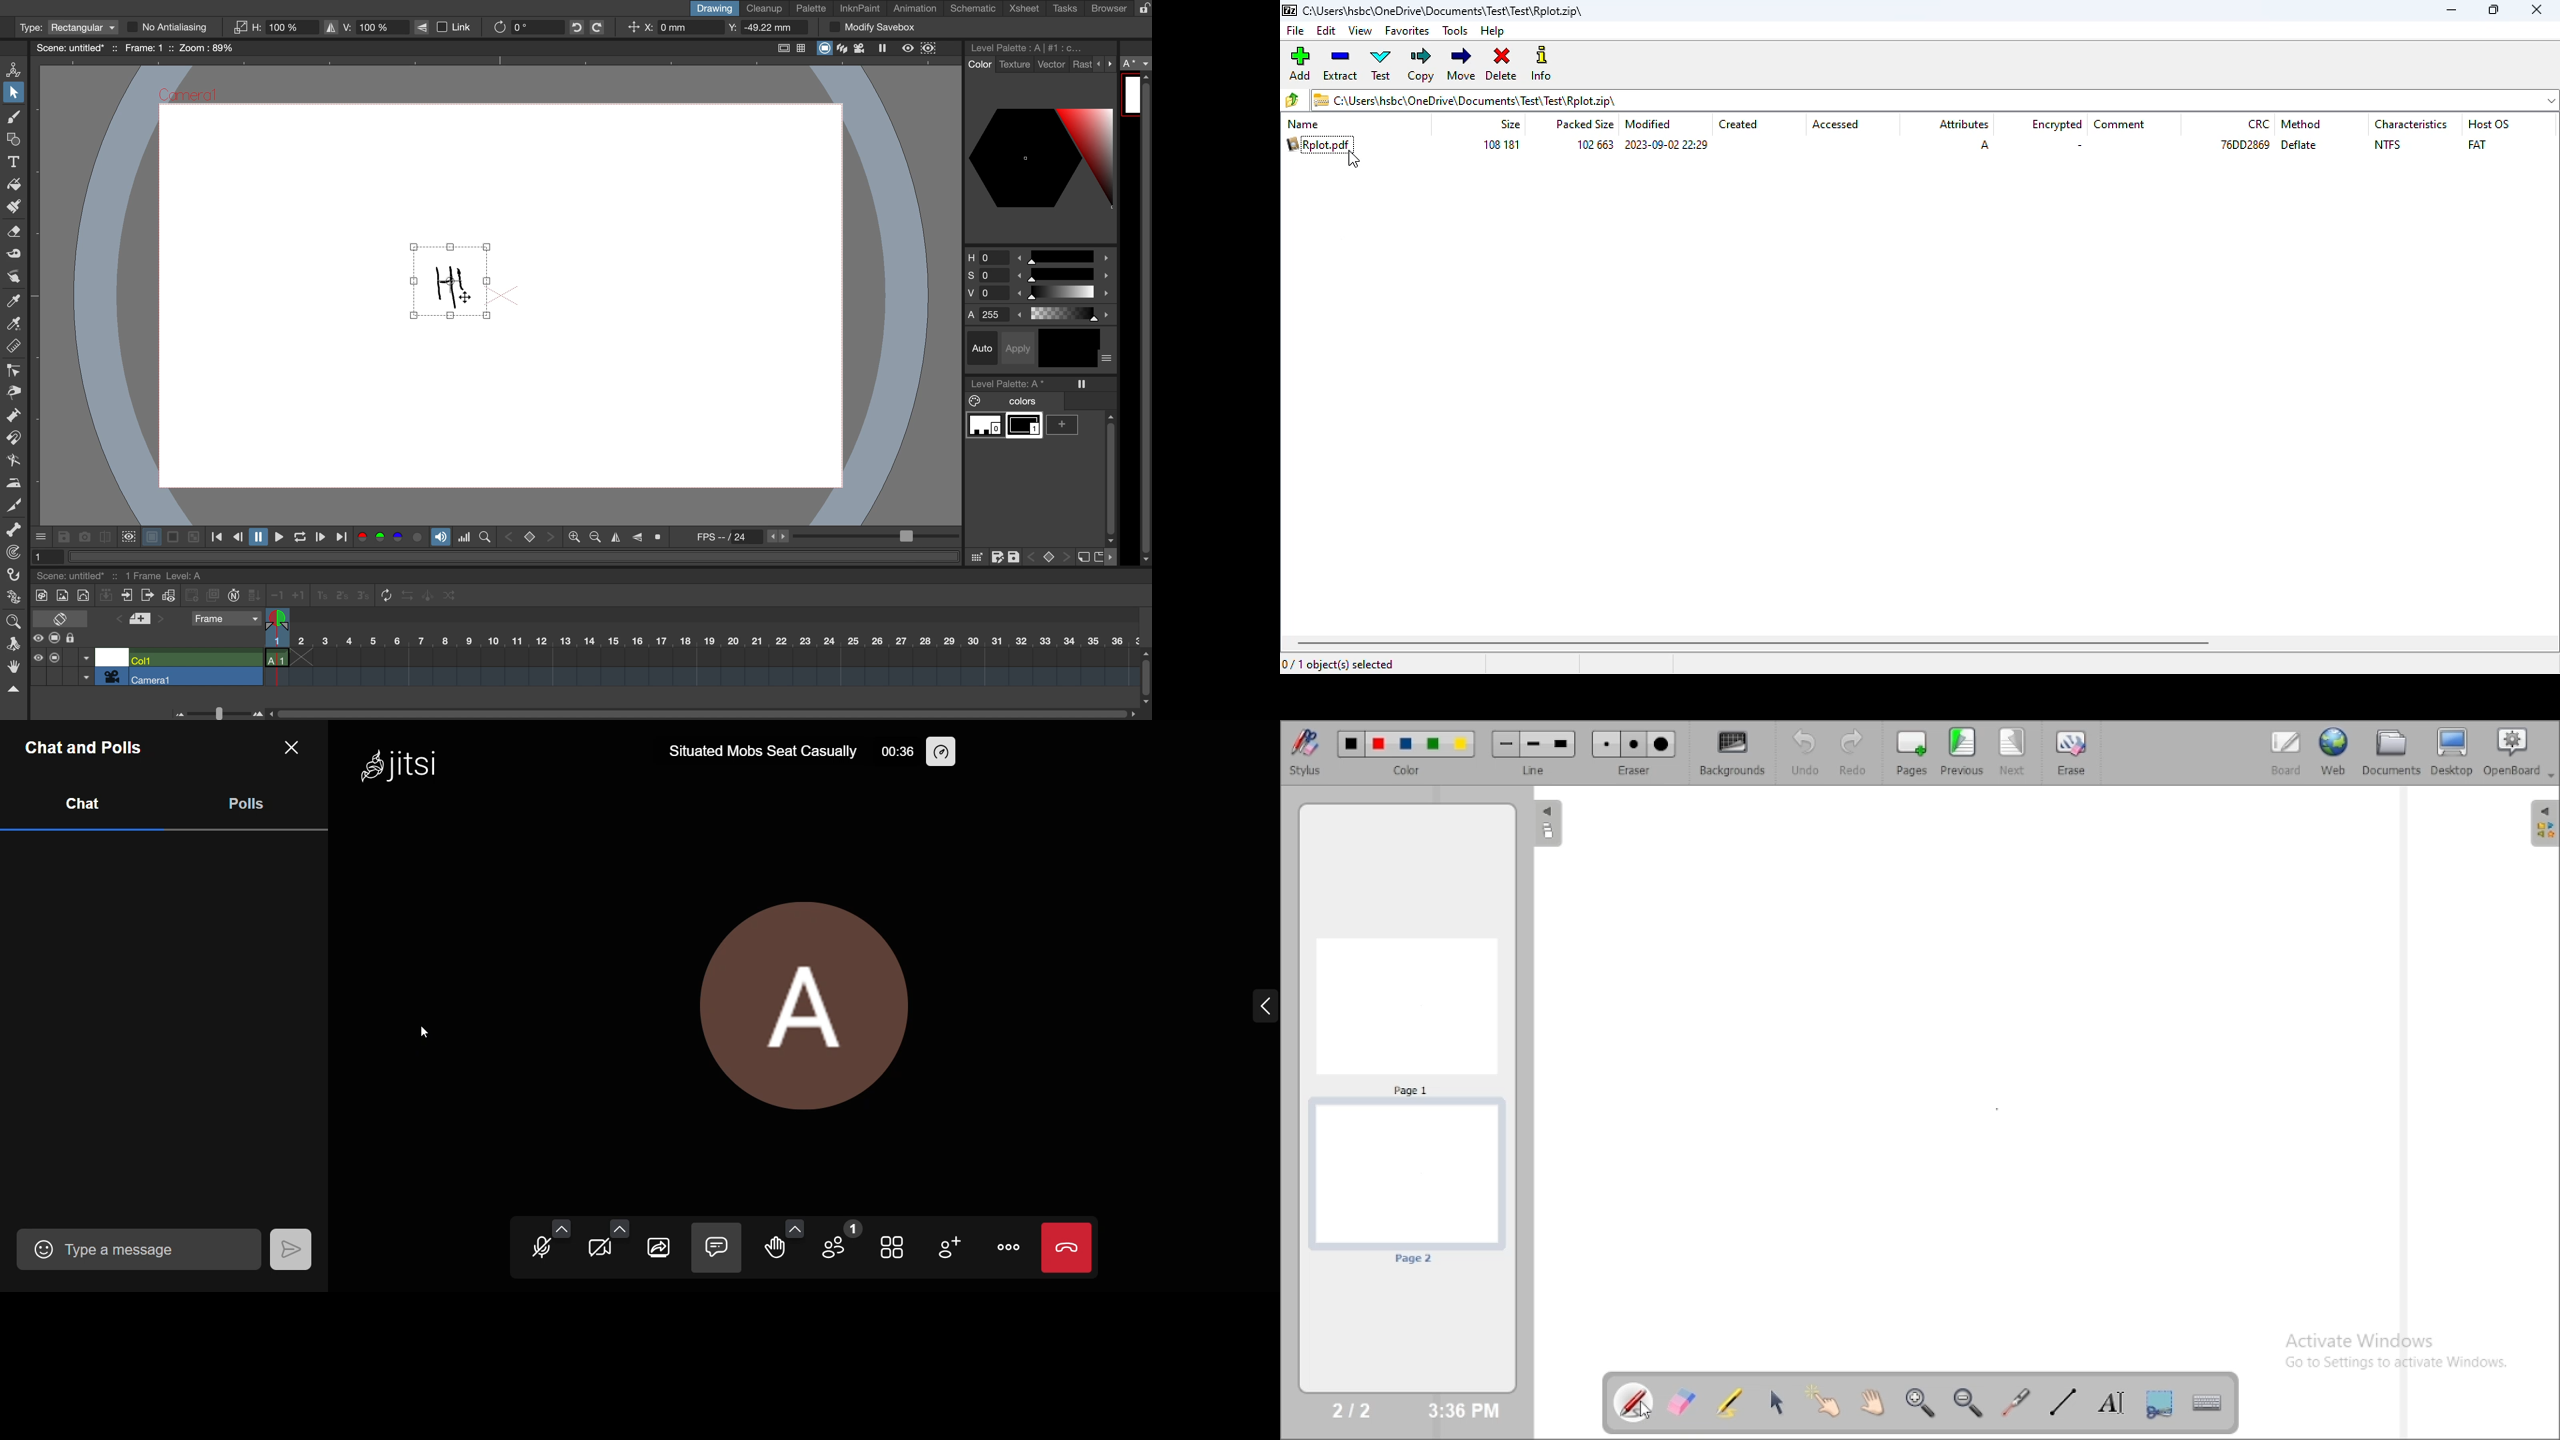  What do you see at coordinates (2062, 1401) in the screenshot?
I see `draw lines` at bounding box center [2062, 1401].